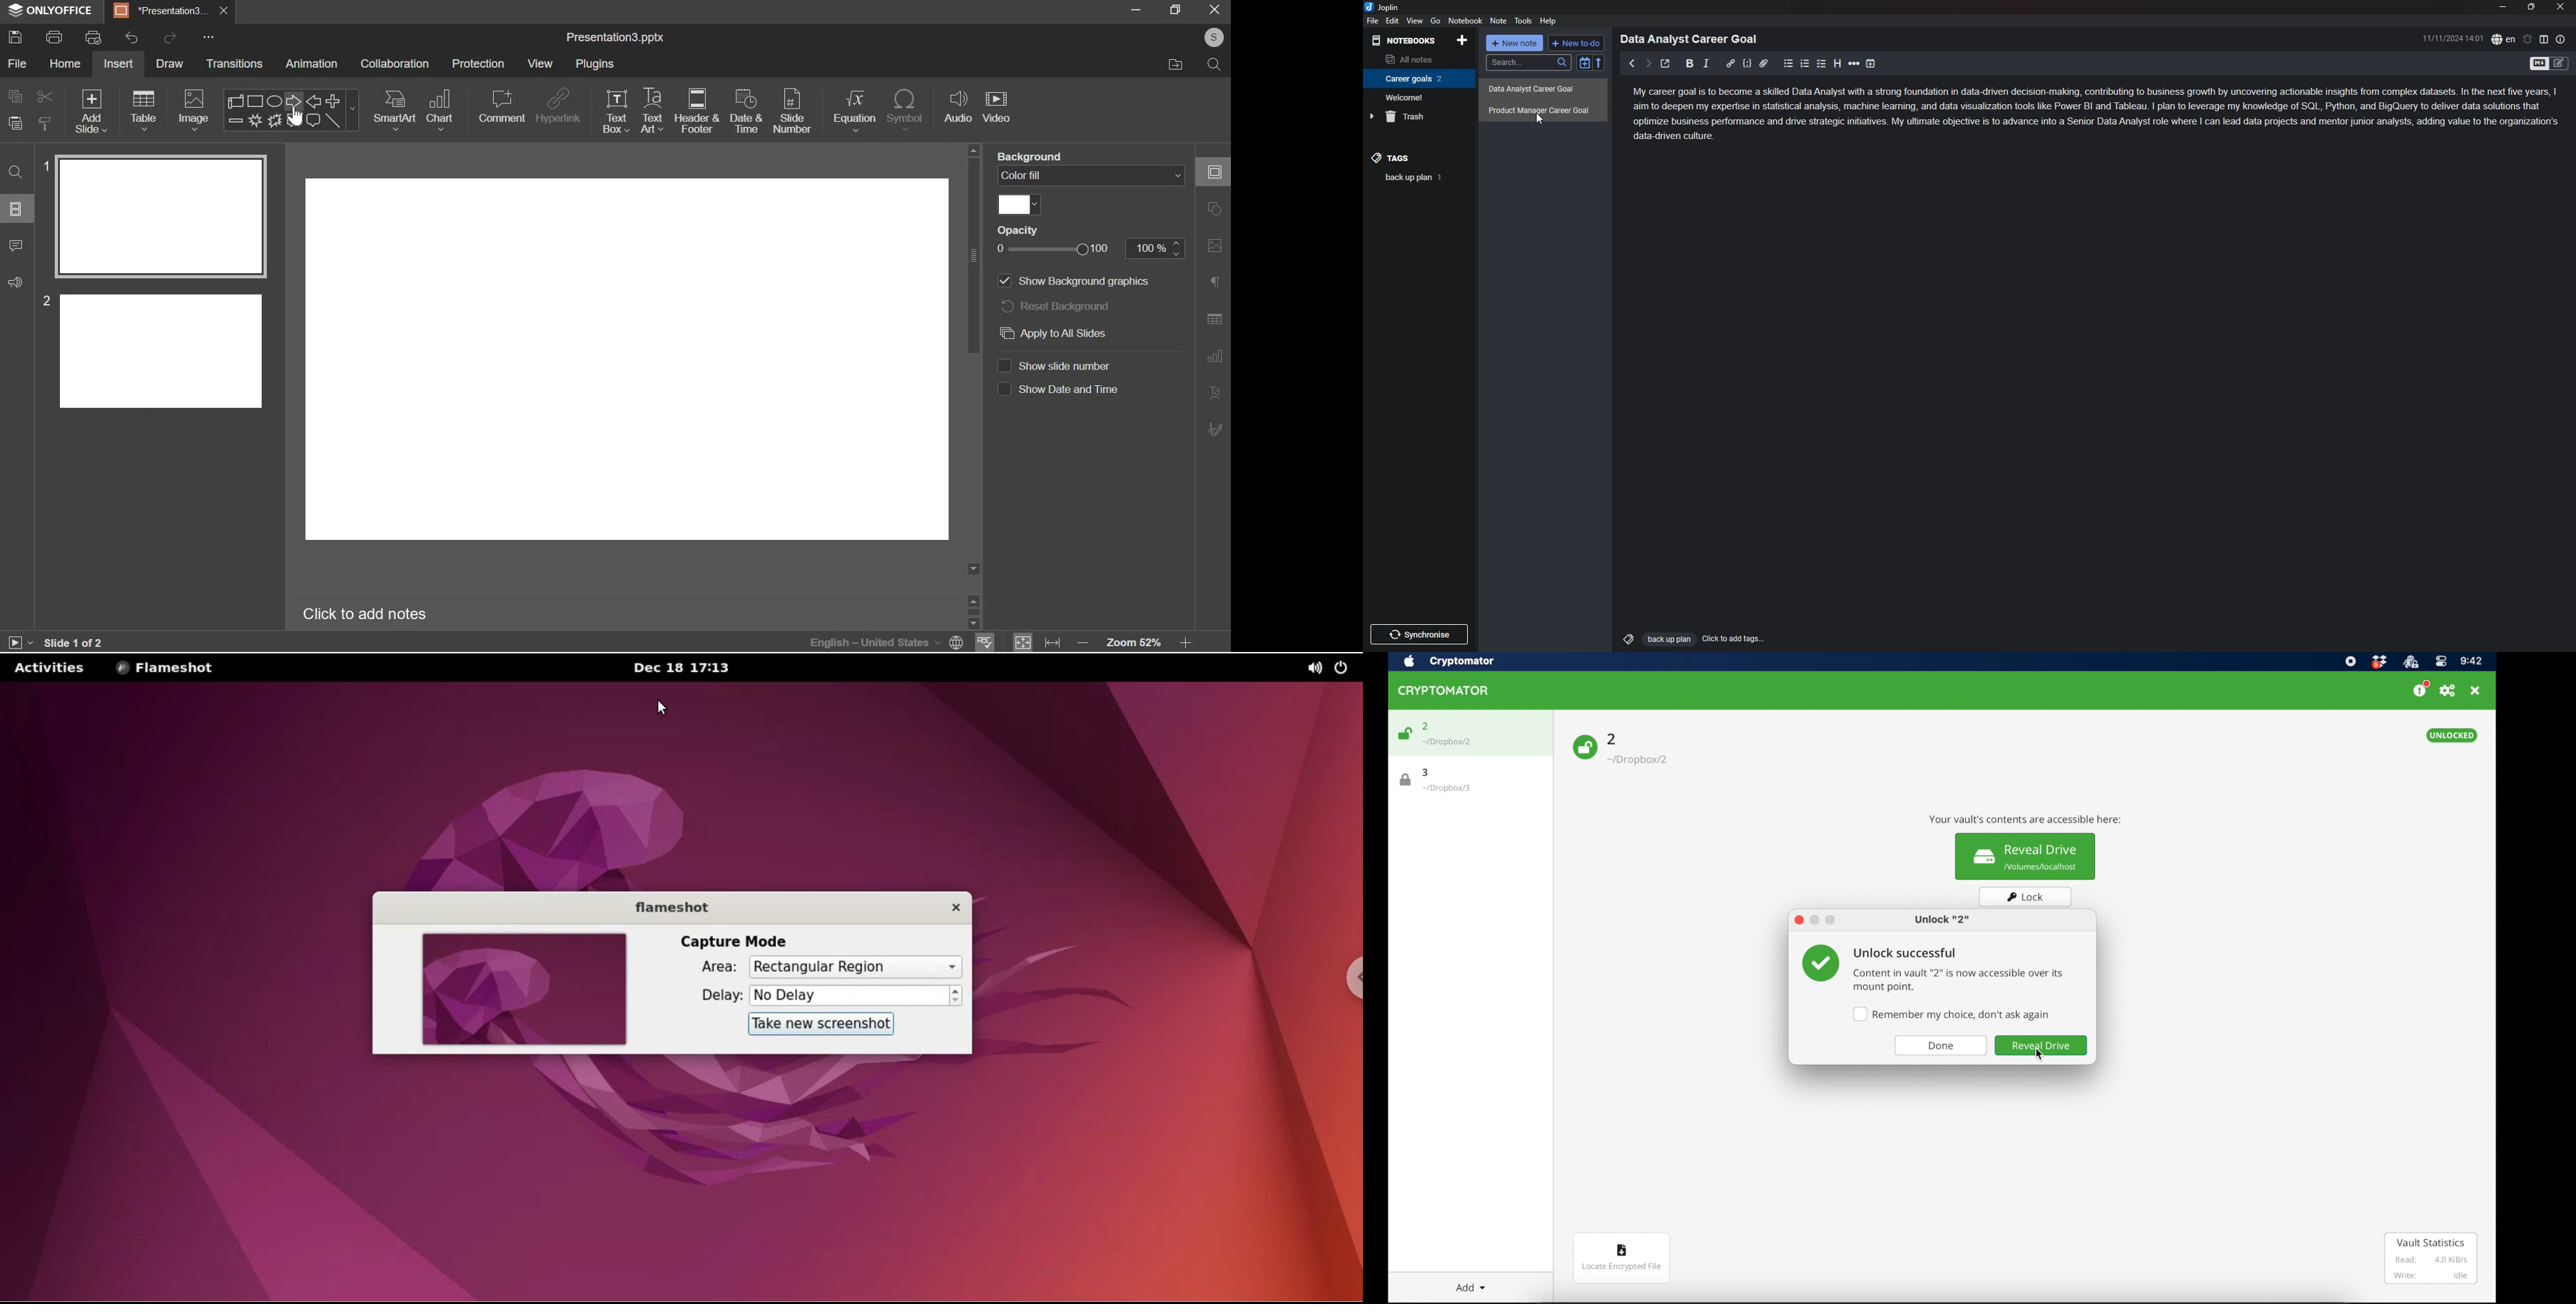 This screenshot has width=2576, height=1316. Describe the element at coordinates (2454, 38) in the screenshot. I see `11/11/2024 14:01` at that location.